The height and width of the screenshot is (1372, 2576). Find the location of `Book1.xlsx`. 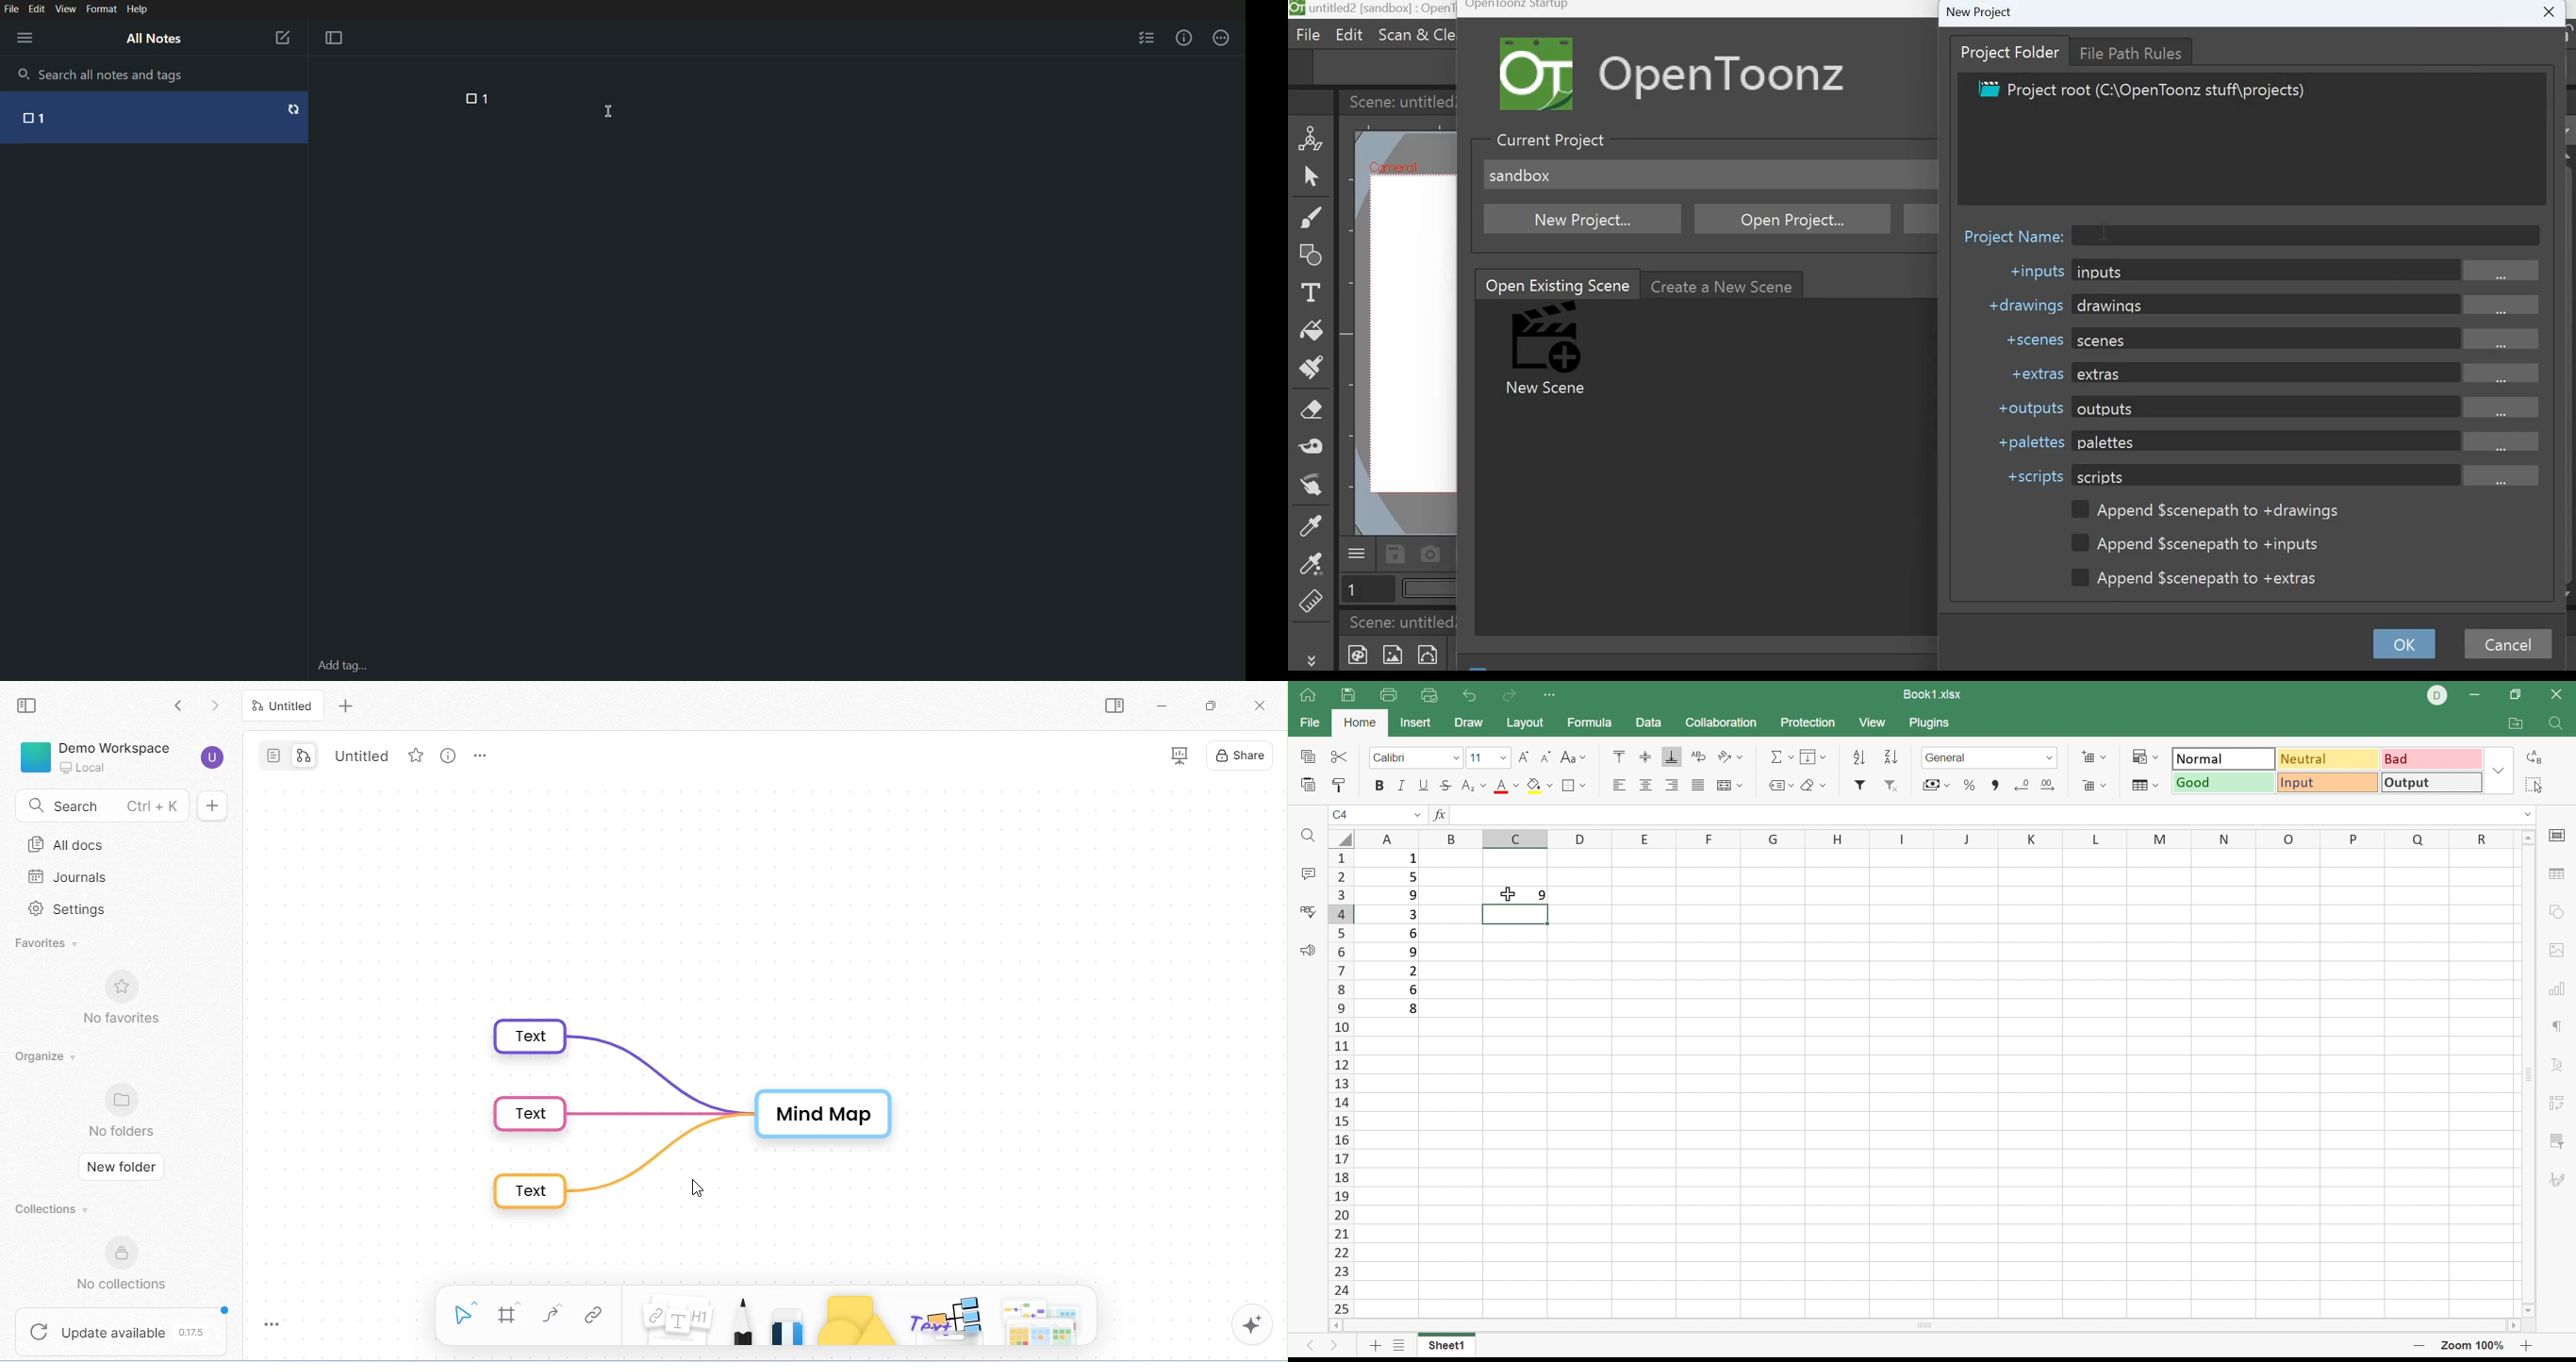

Book1.xlsx is located at coordinates (1935, 694).